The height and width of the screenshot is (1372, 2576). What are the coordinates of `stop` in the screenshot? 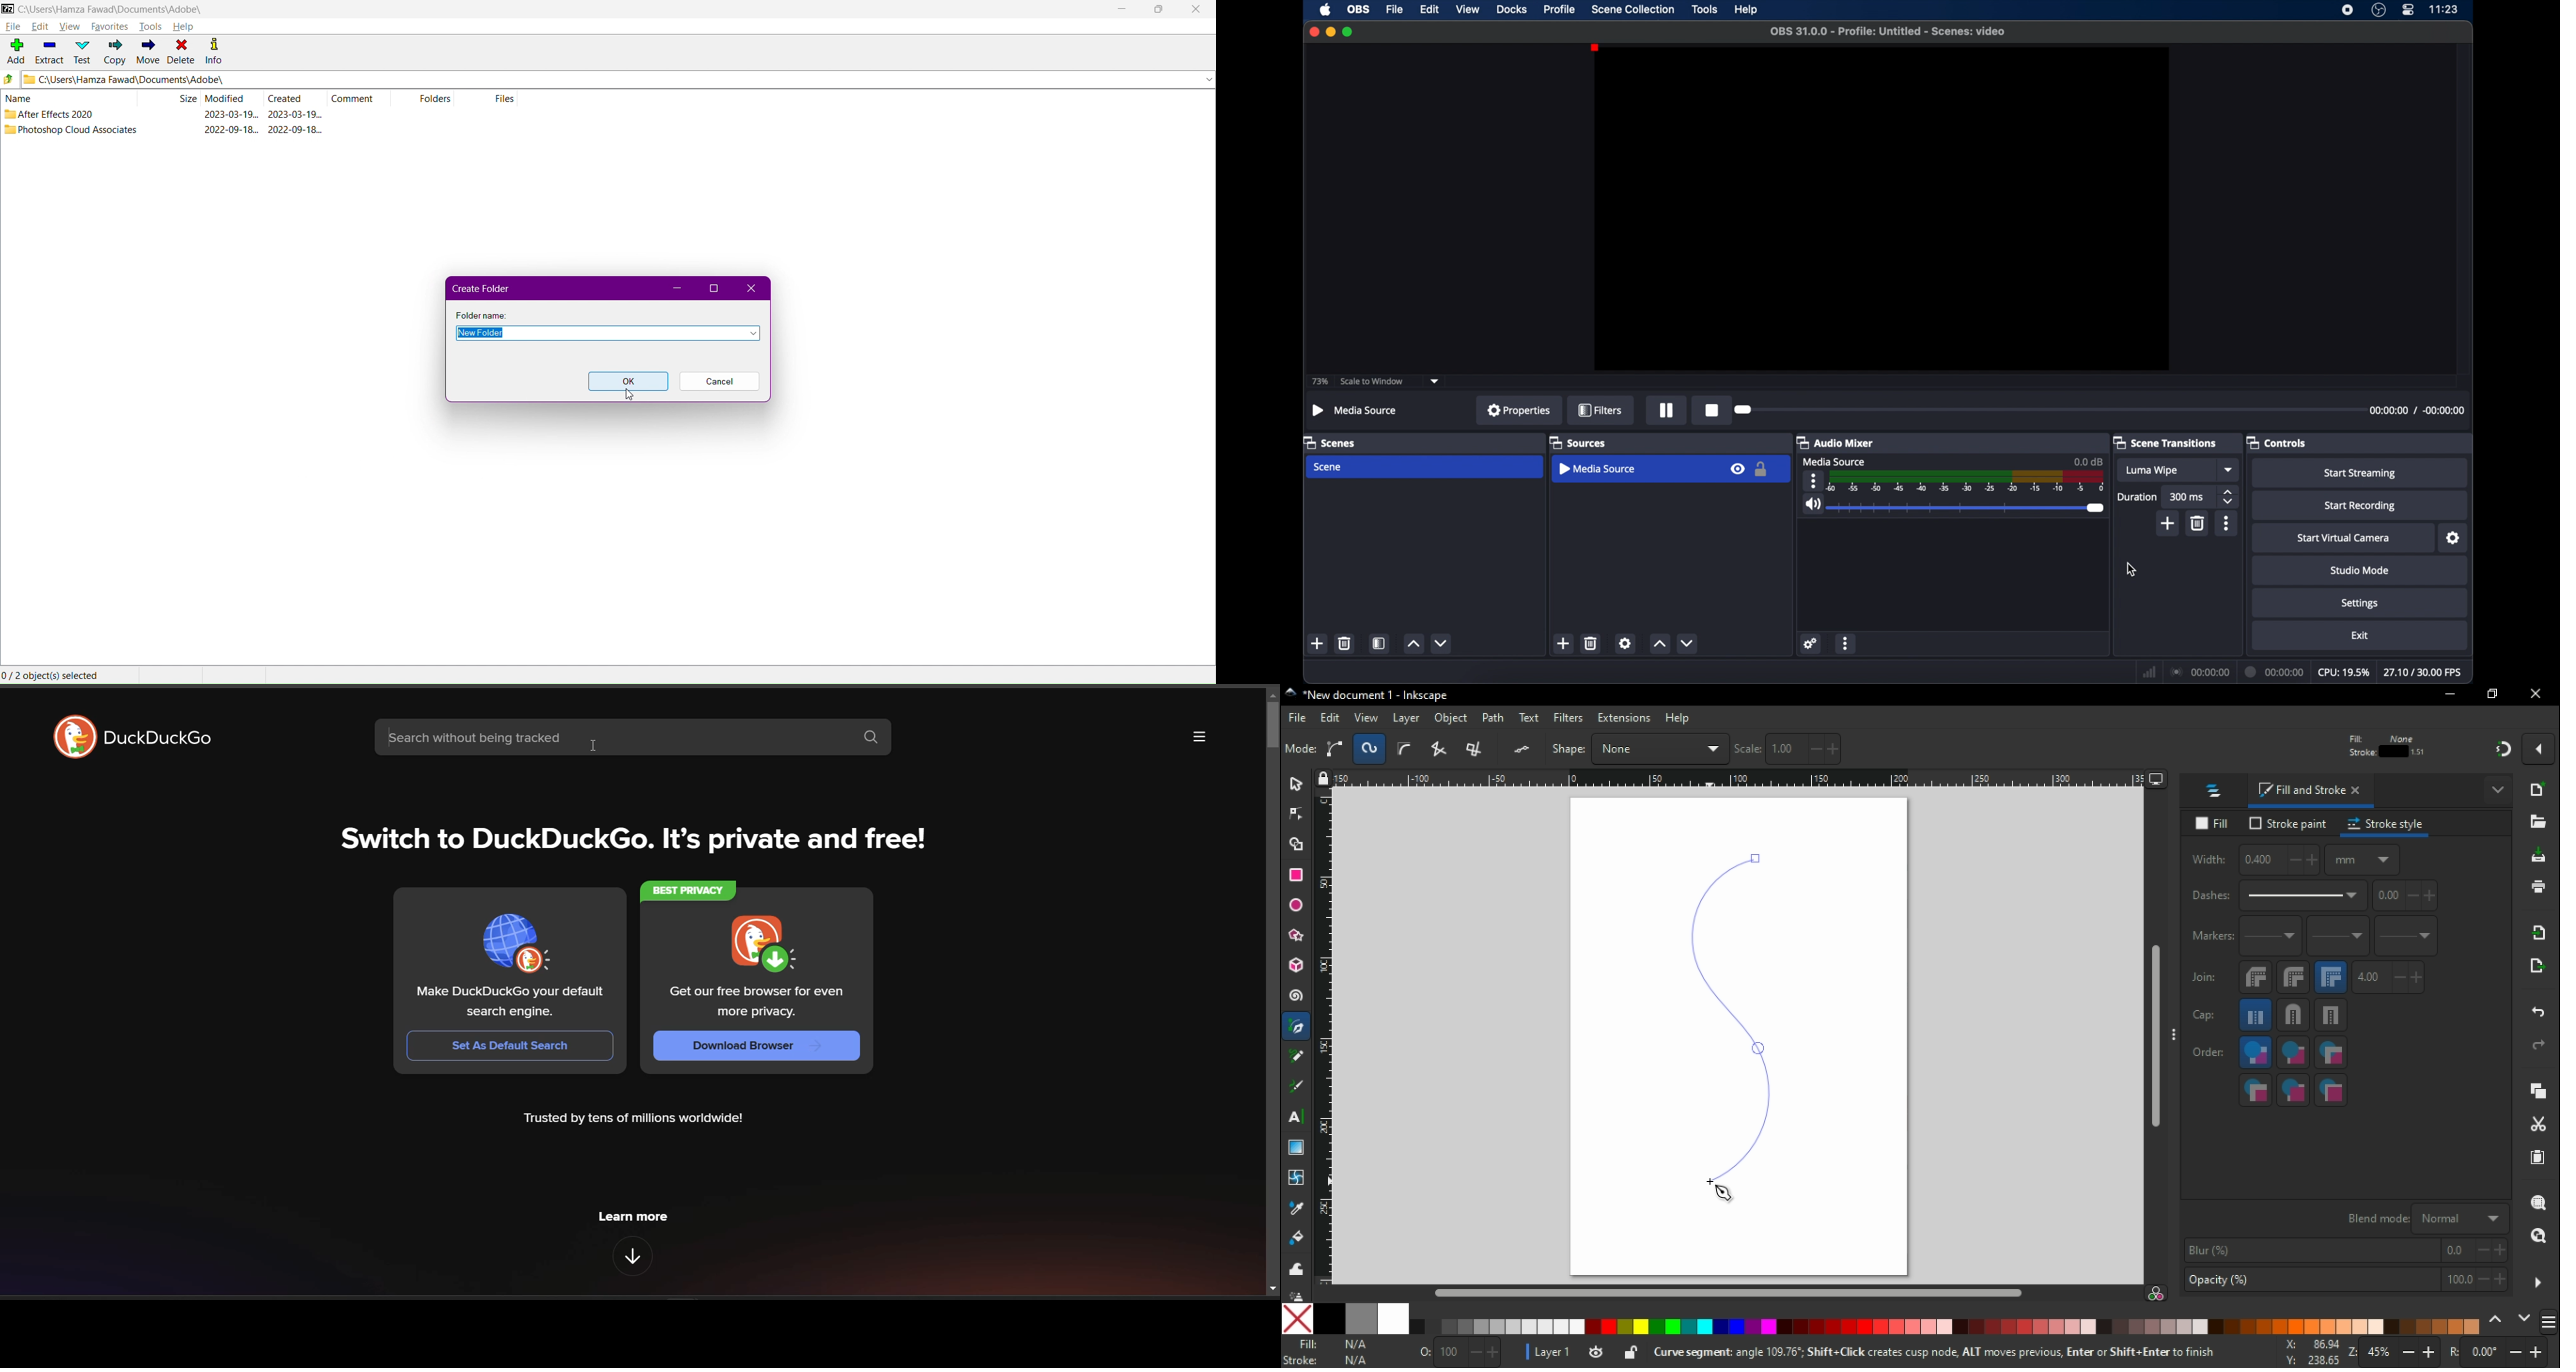 It's located at (1713, 410).